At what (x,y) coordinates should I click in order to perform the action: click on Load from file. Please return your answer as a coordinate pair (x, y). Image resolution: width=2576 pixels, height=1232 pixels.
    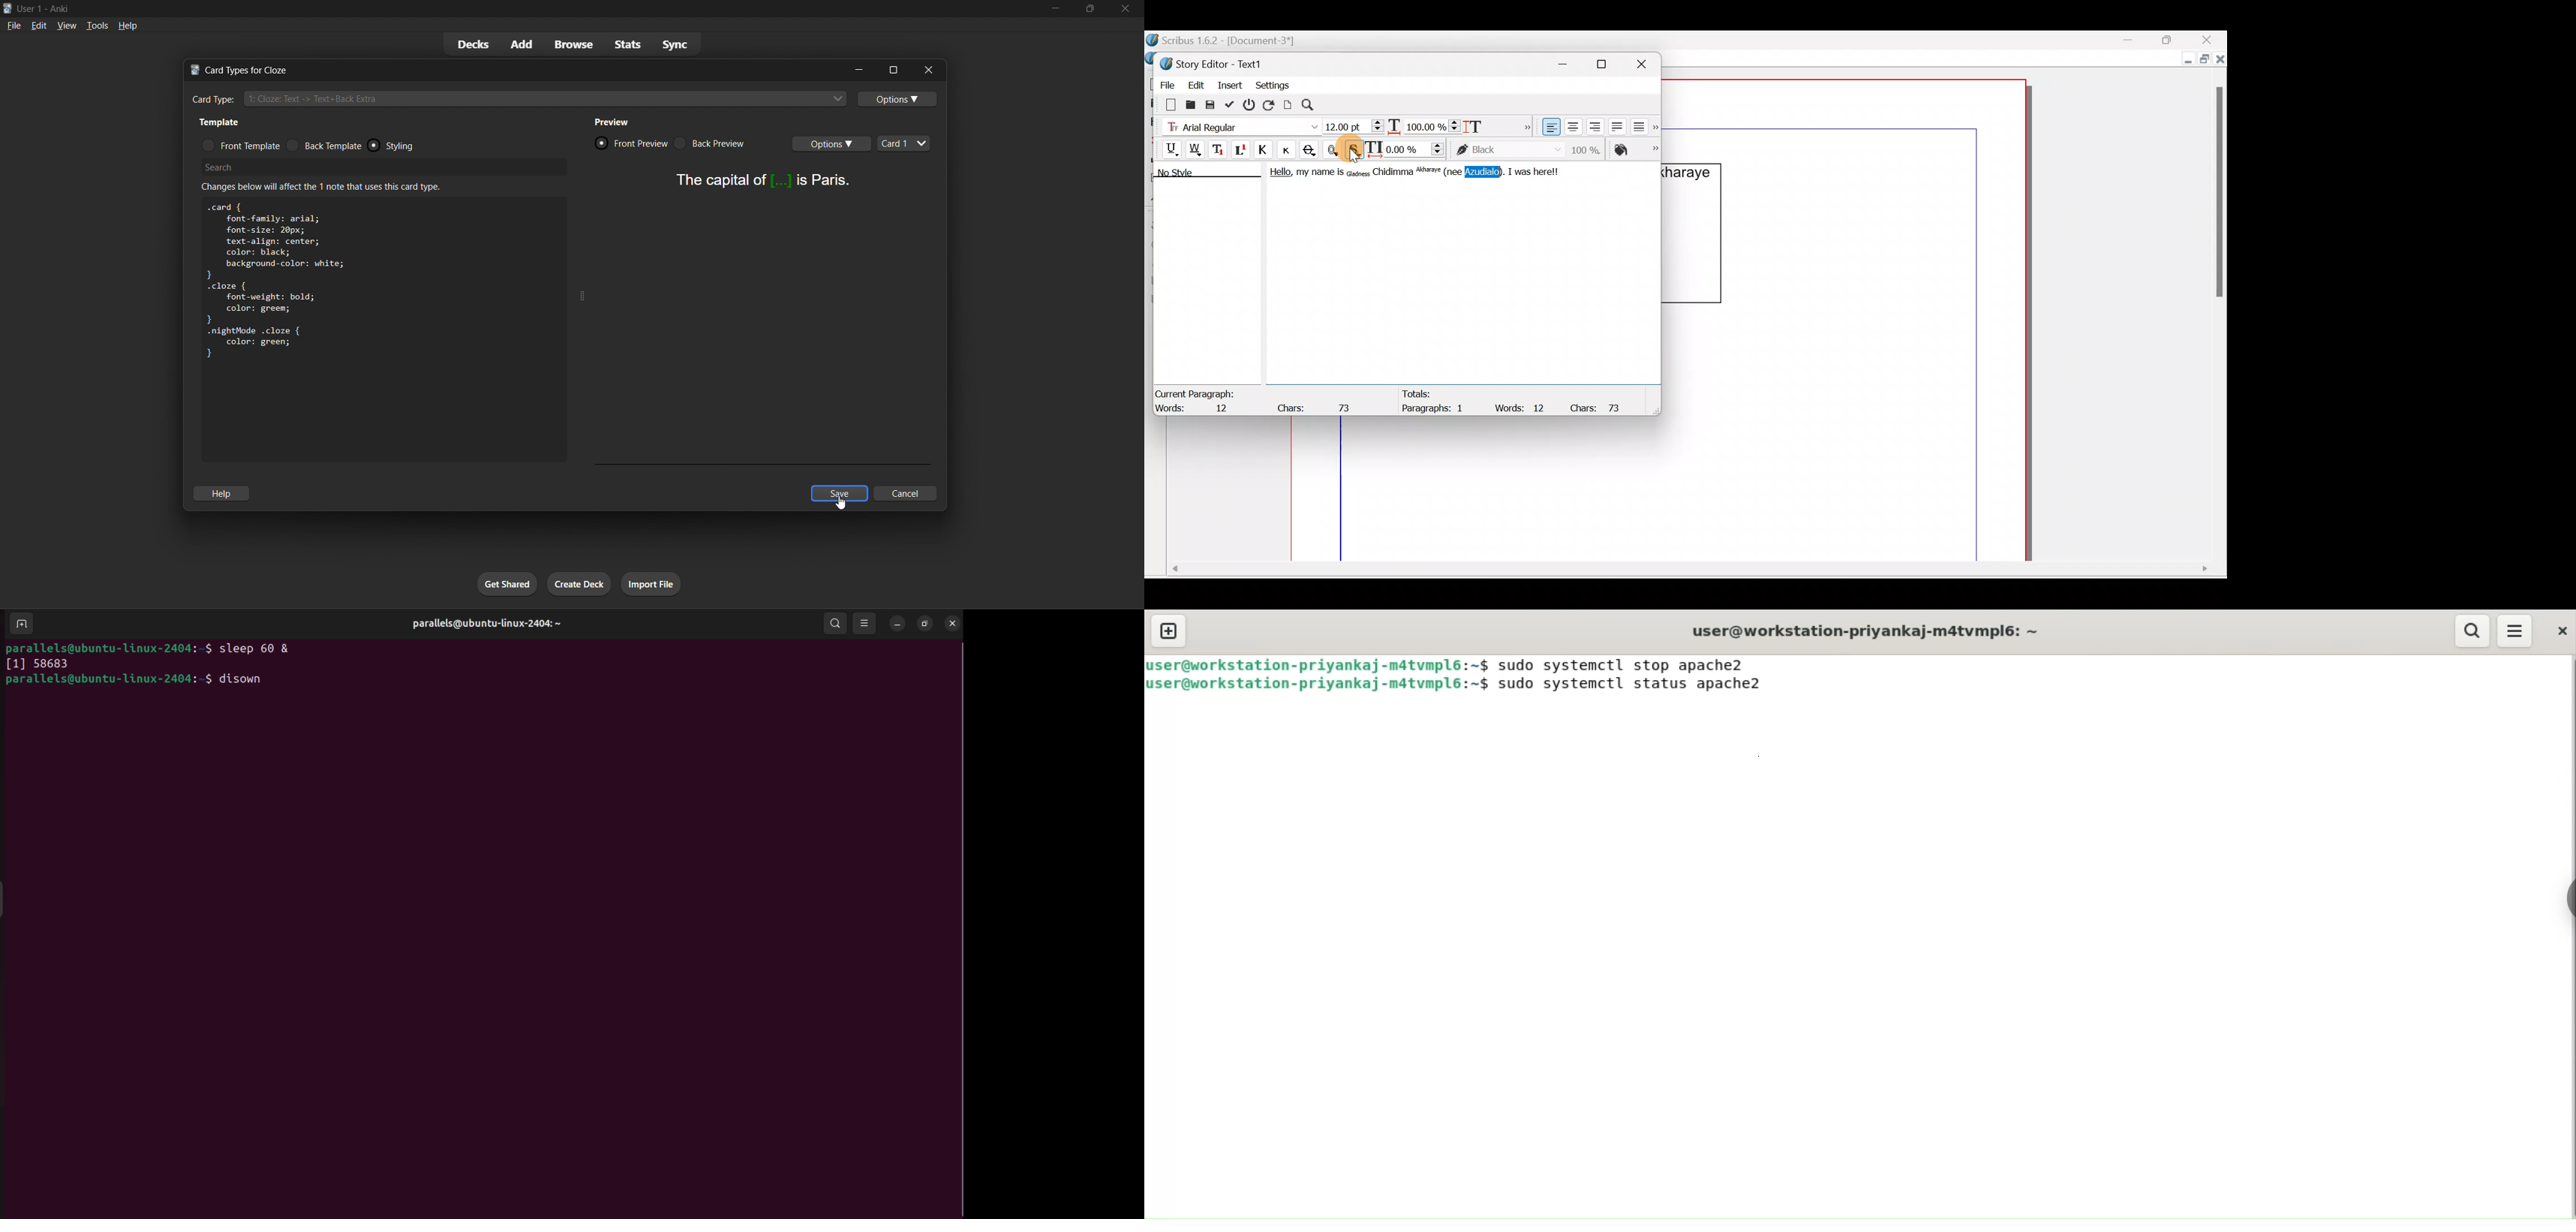
    Looking at the image, I should click on (1189, 104).